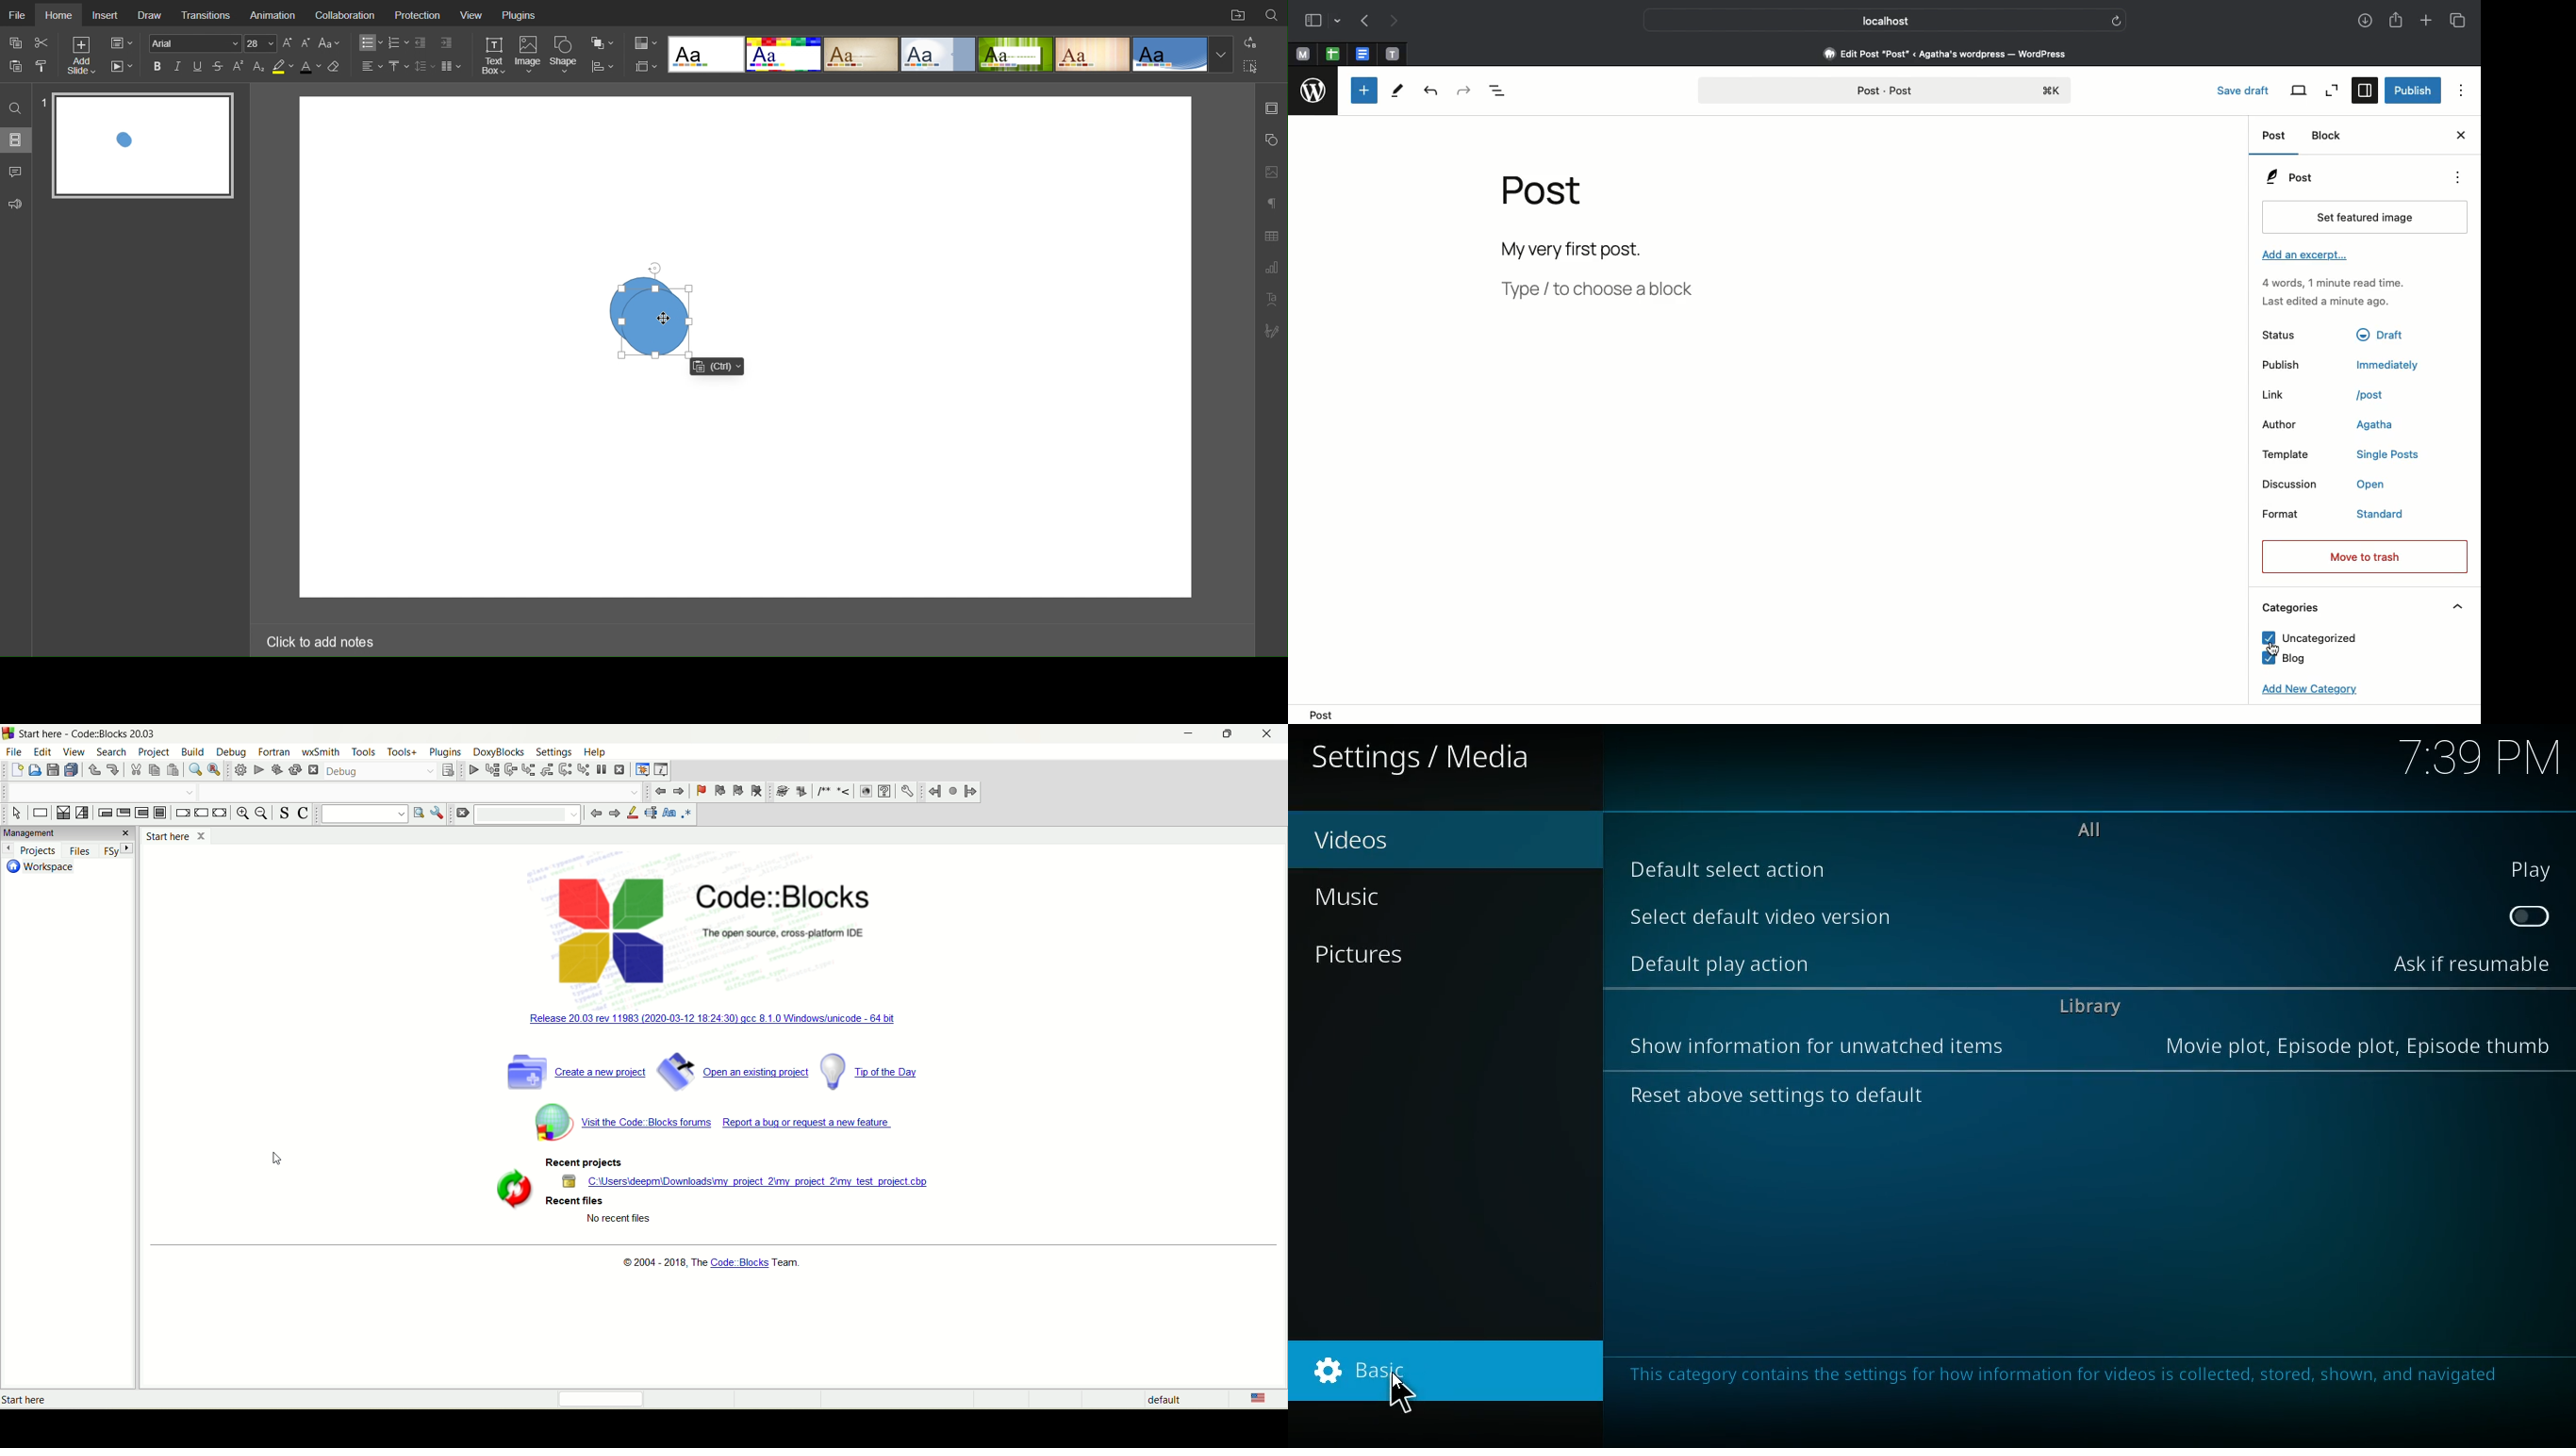 The height and width of the screenshot is (1456, 2576). What do you see at coordinates (310, 67) in the screenshot?
I see `Text Color` at bounding box center [310, 67].